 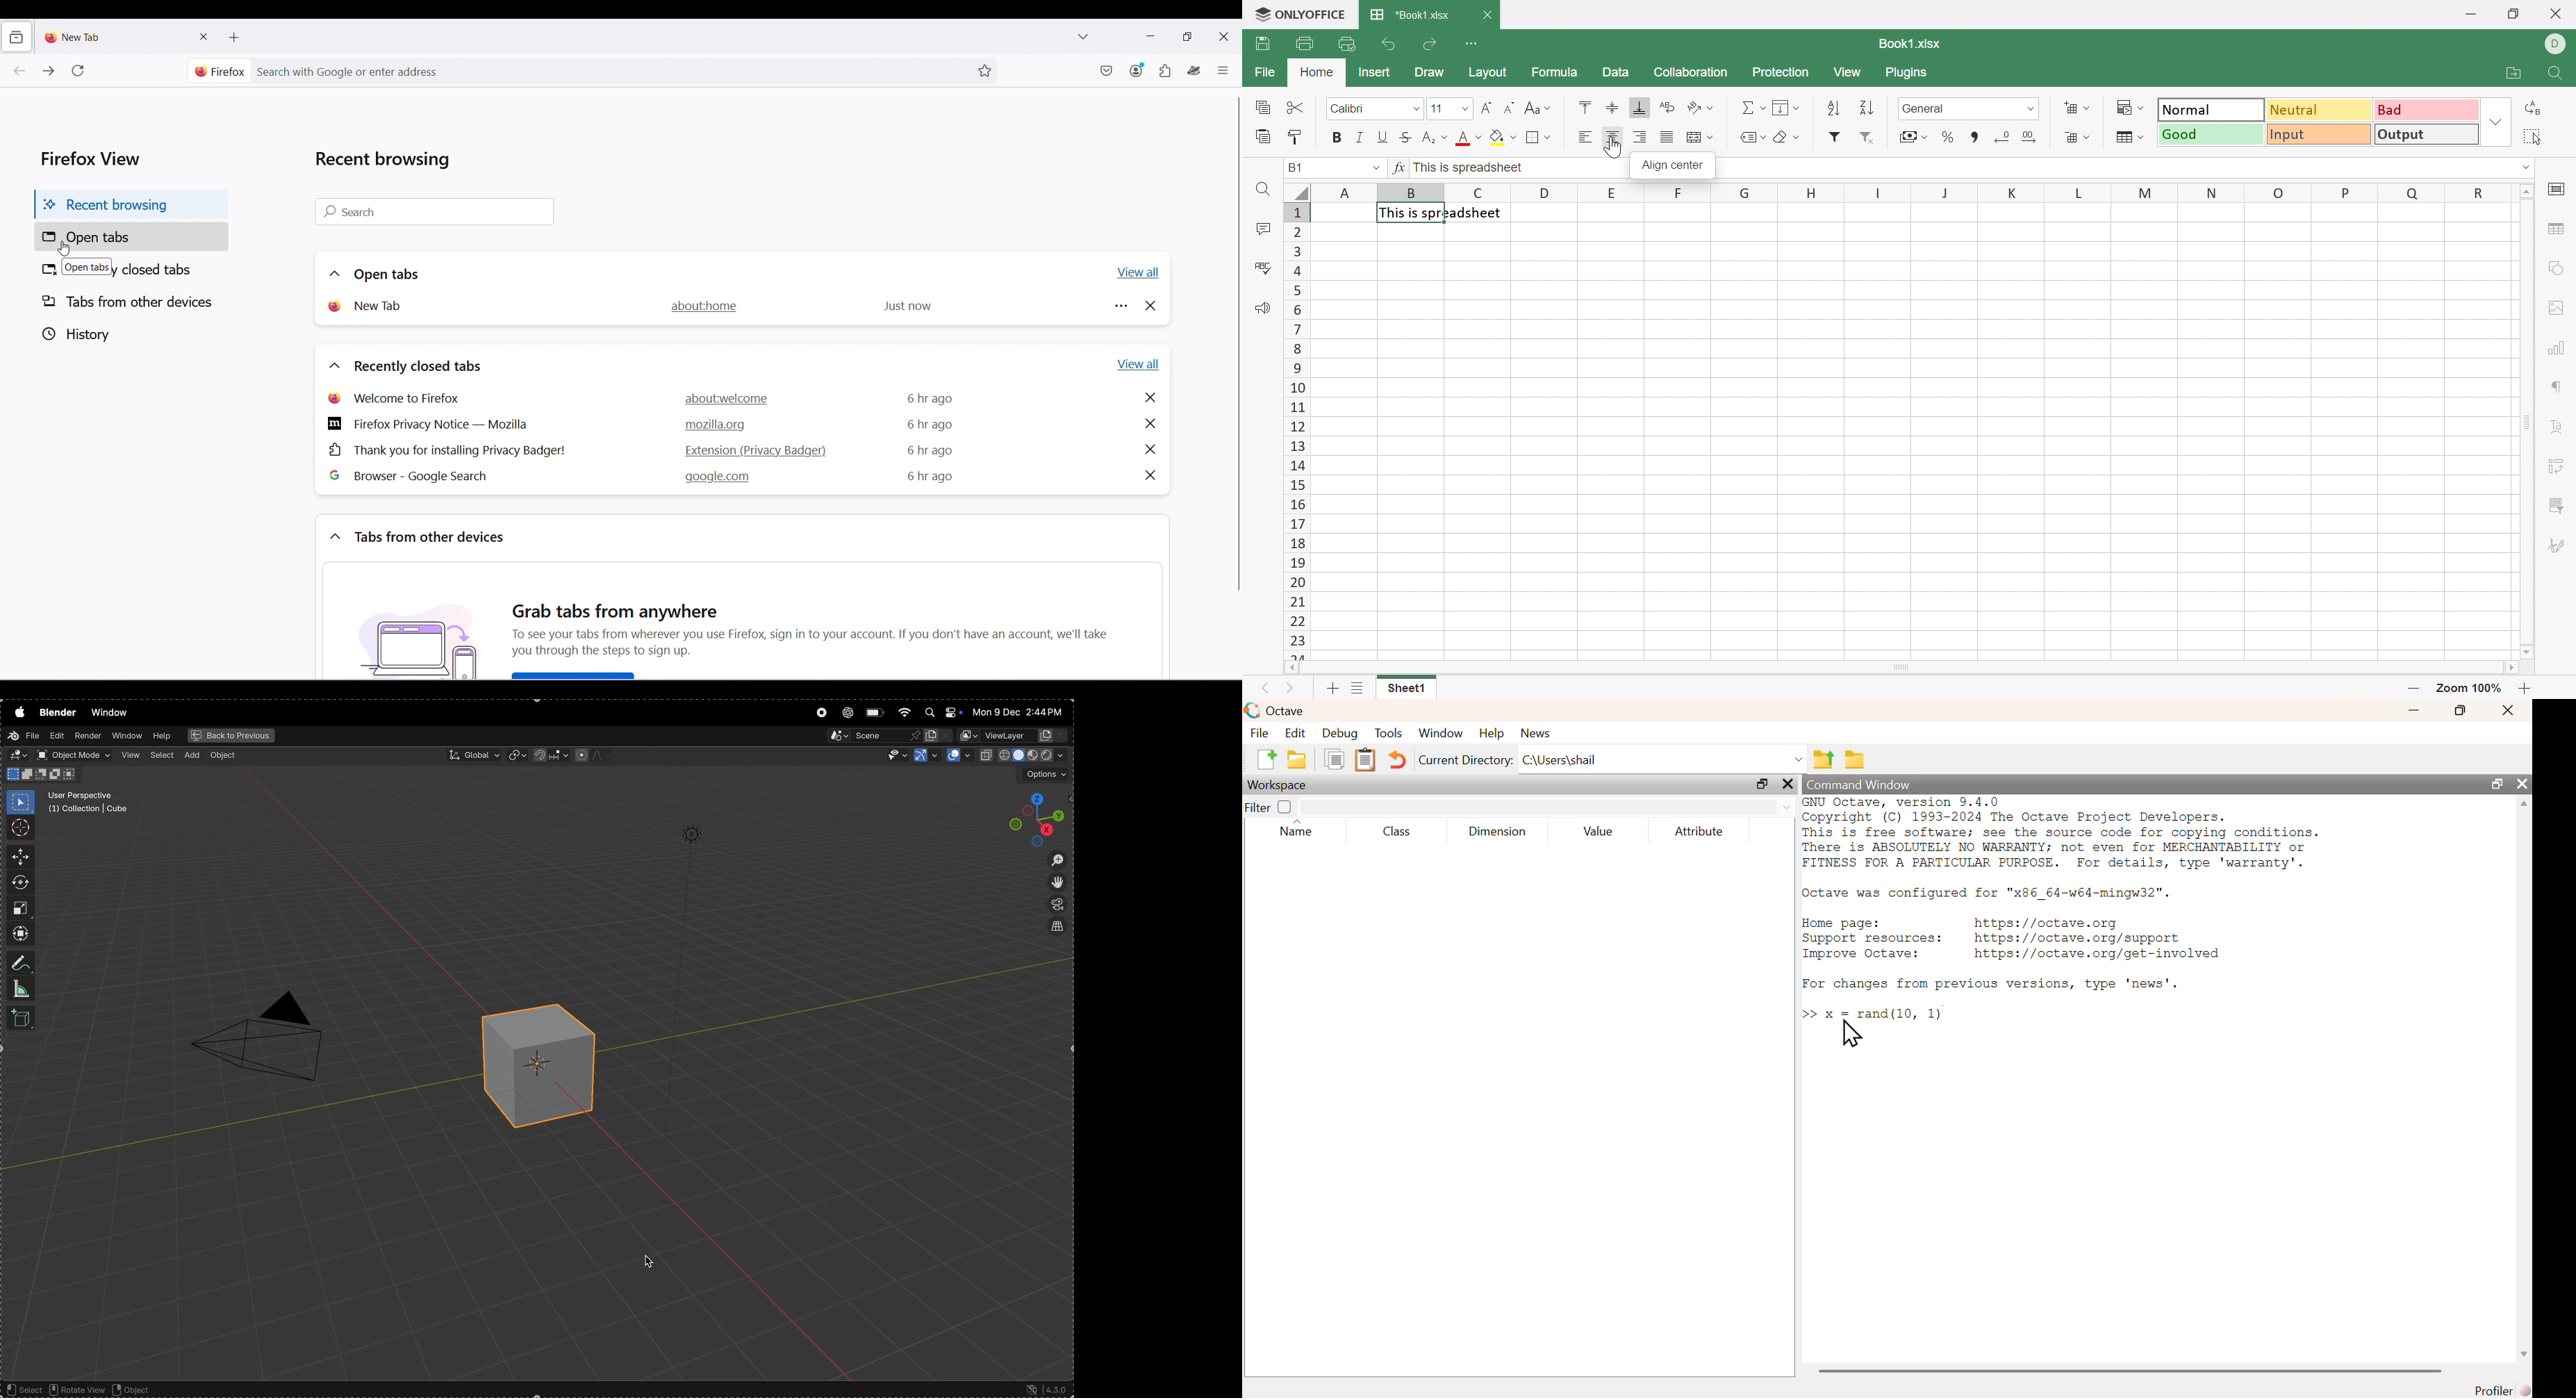 What do you see at coordinates (1057, 860) in the screenshot?
I see `zoom in out` at bounding box center [1057, 860].